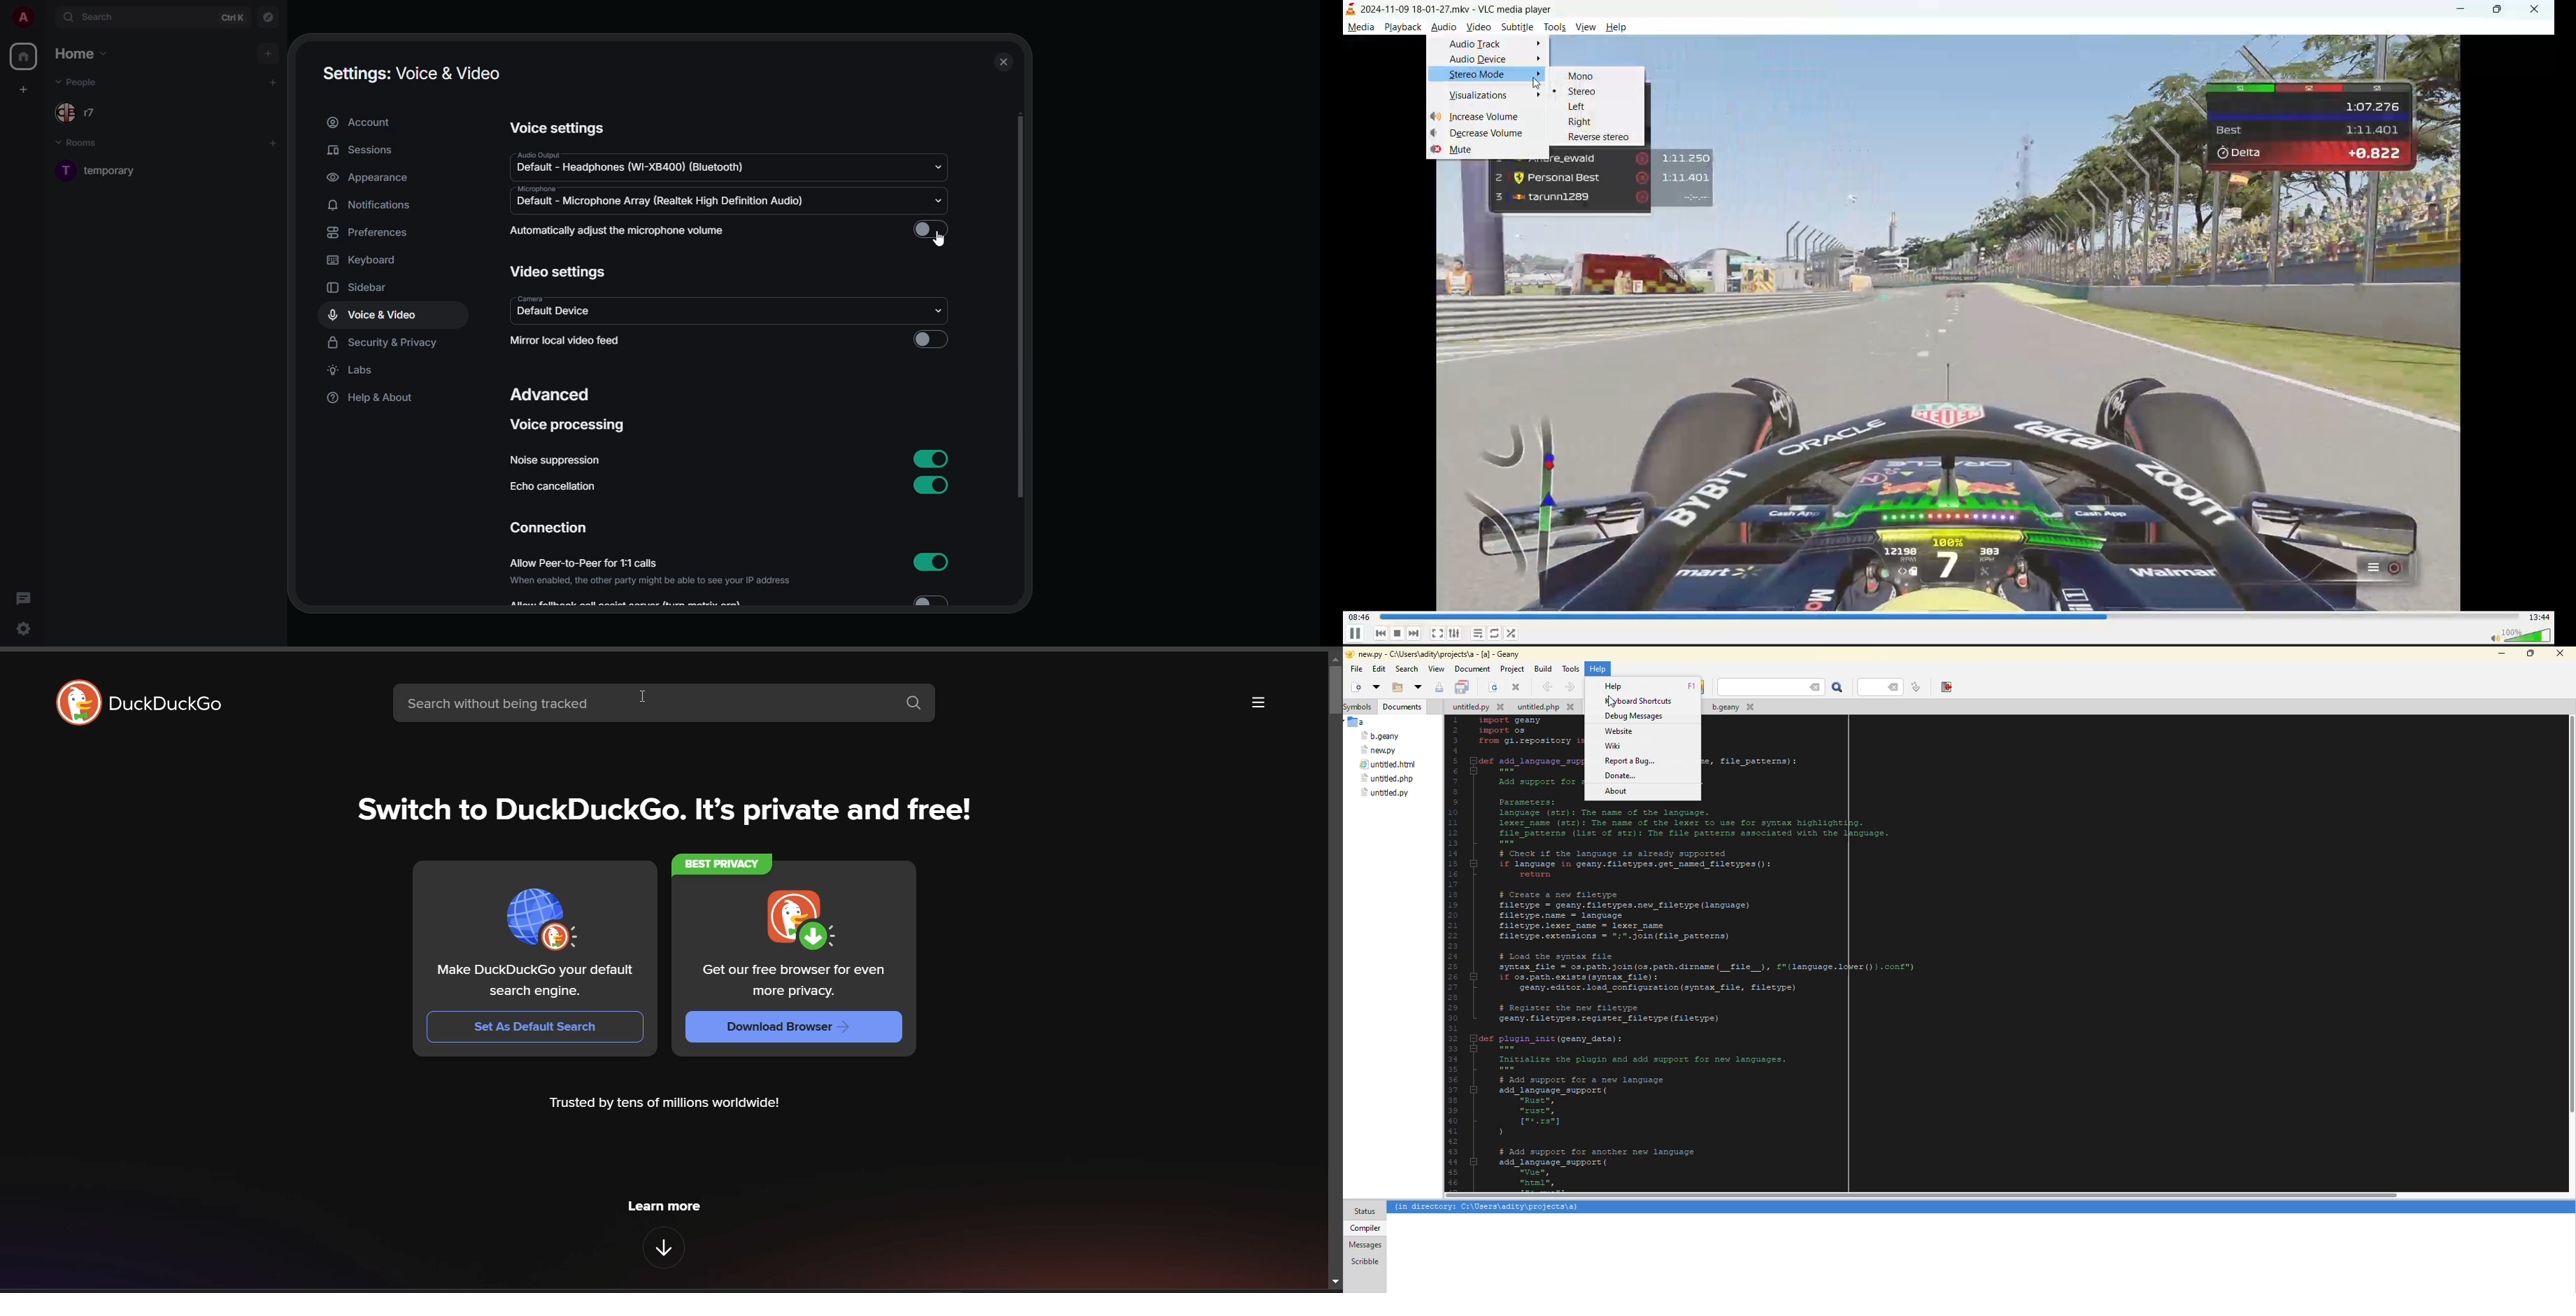 The image size is (2576, 1316). What do you see at coordinates (624, 169) in the screenshot?
I see `Default - Headphones (WI-XB400) (Bluetooth)` at bounding box center [624, 169].